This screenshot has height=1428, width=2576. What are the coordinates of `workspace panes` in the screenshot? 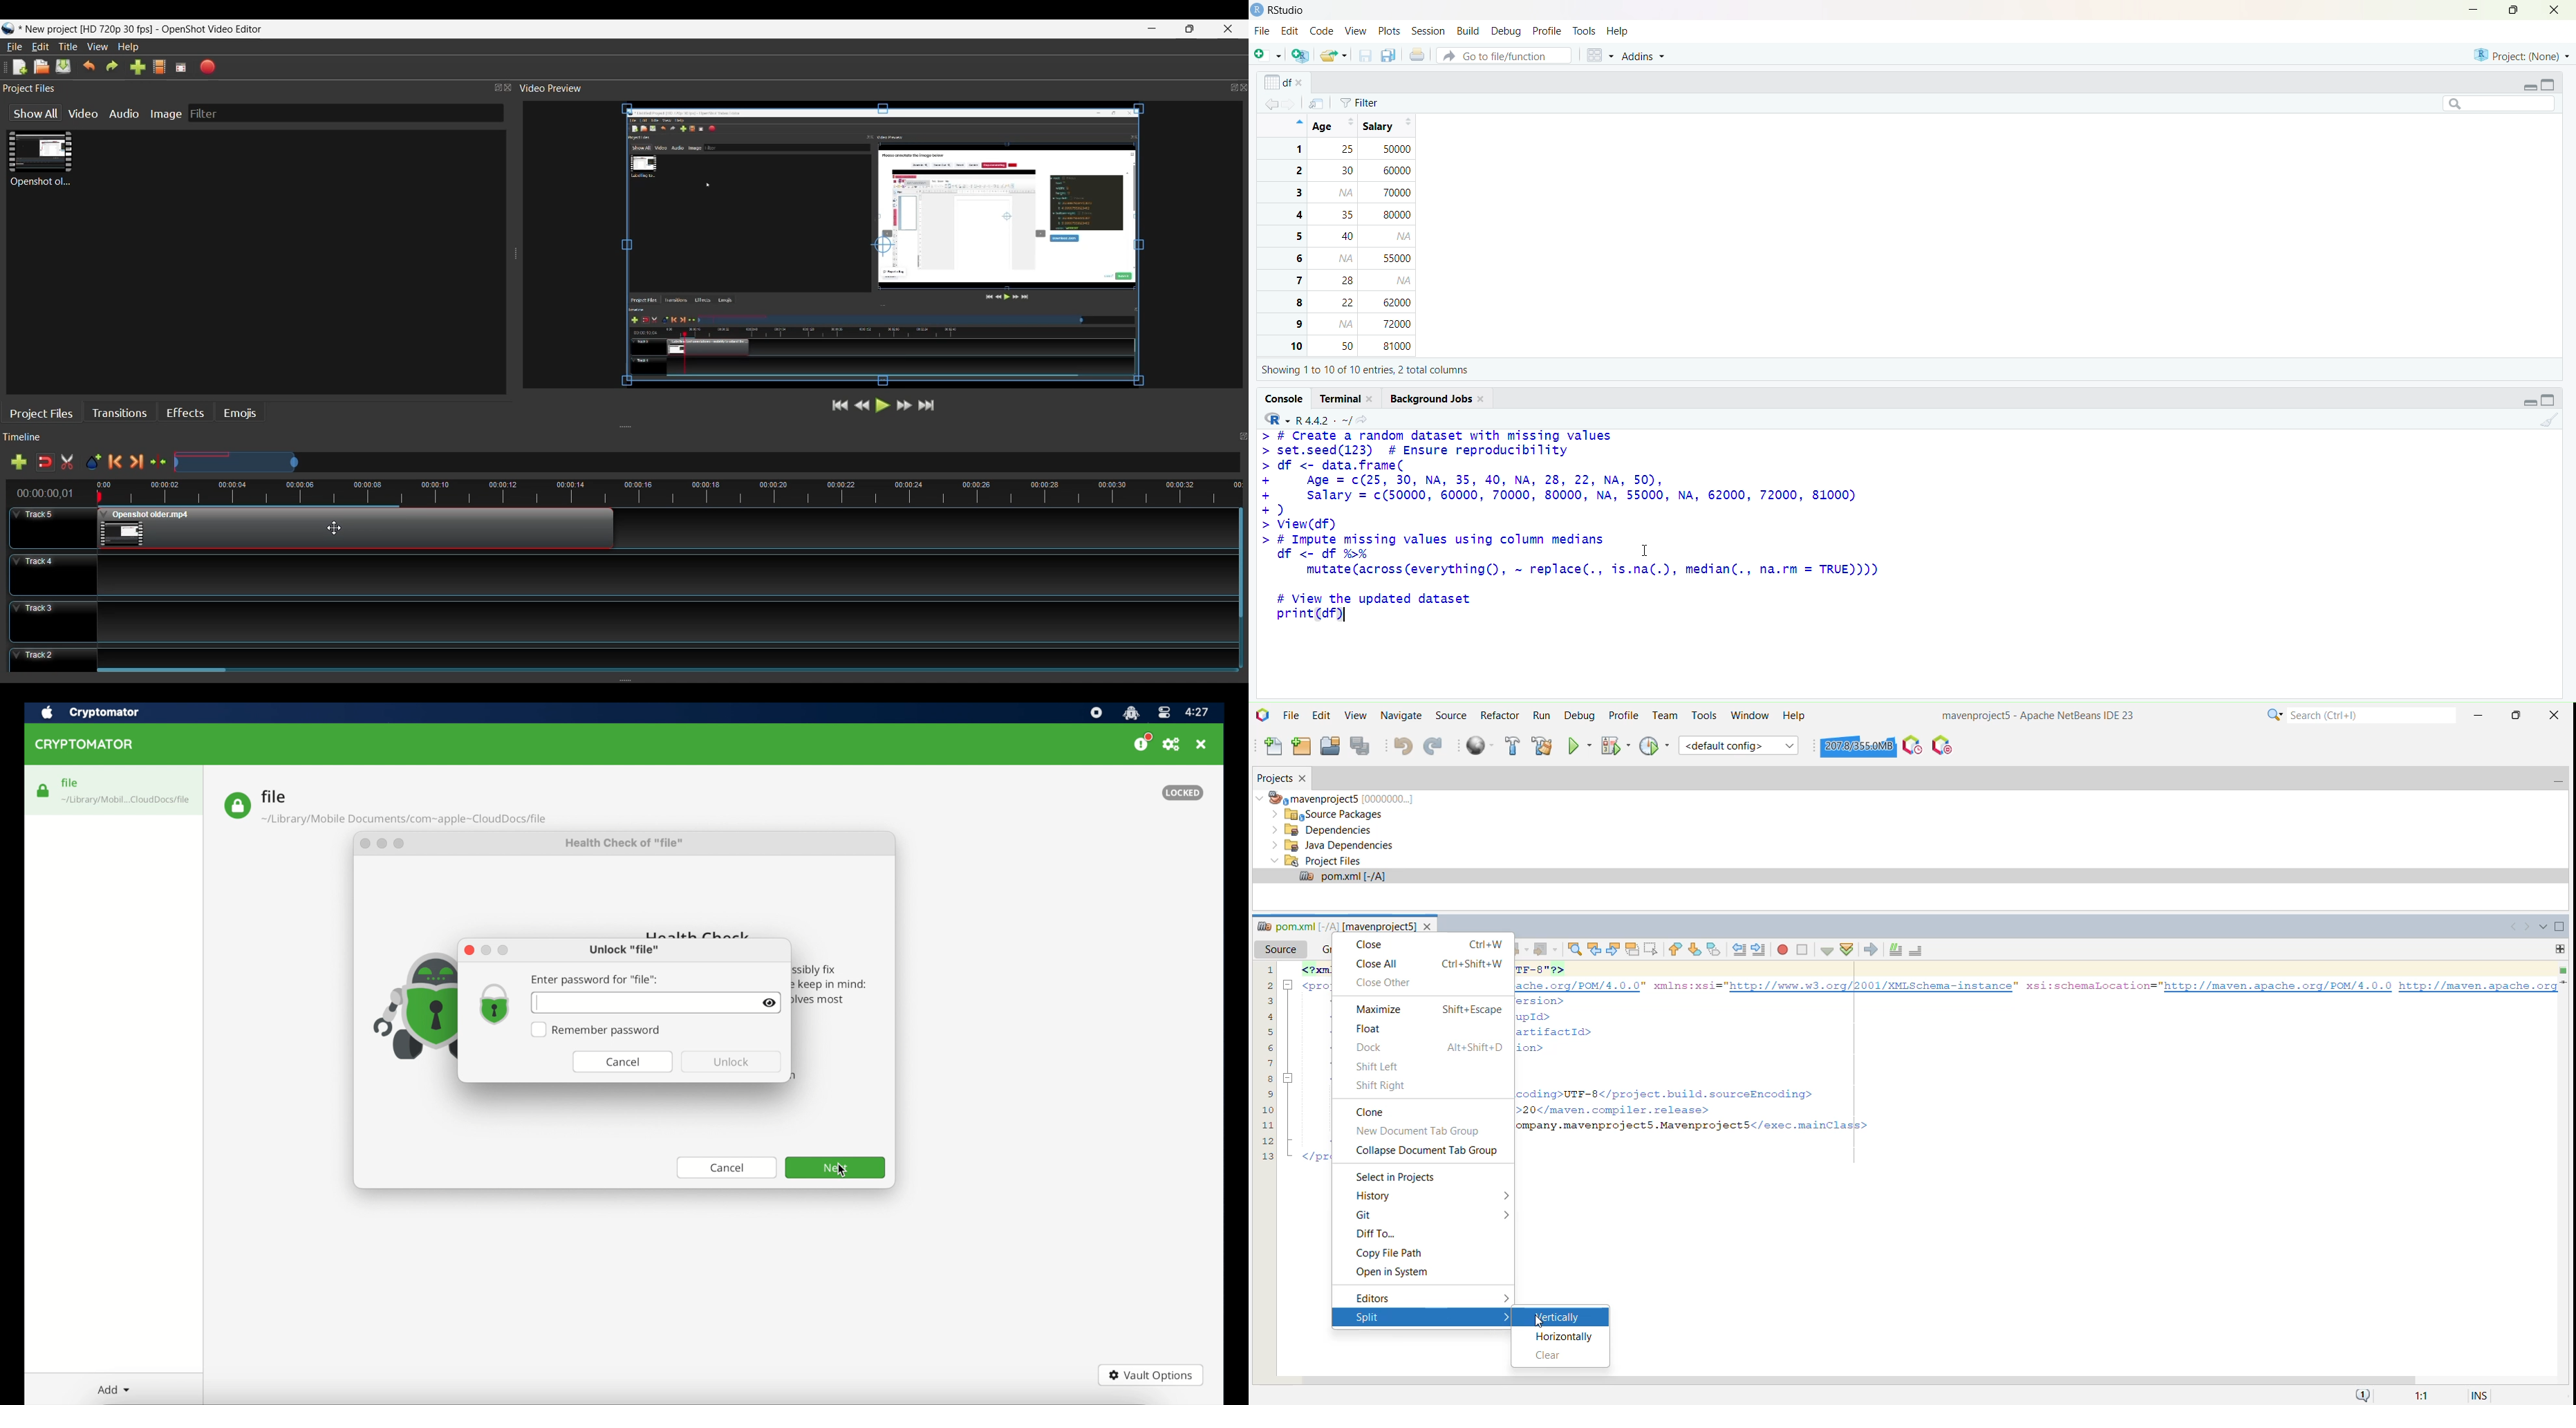 It's located at (1600, 57).